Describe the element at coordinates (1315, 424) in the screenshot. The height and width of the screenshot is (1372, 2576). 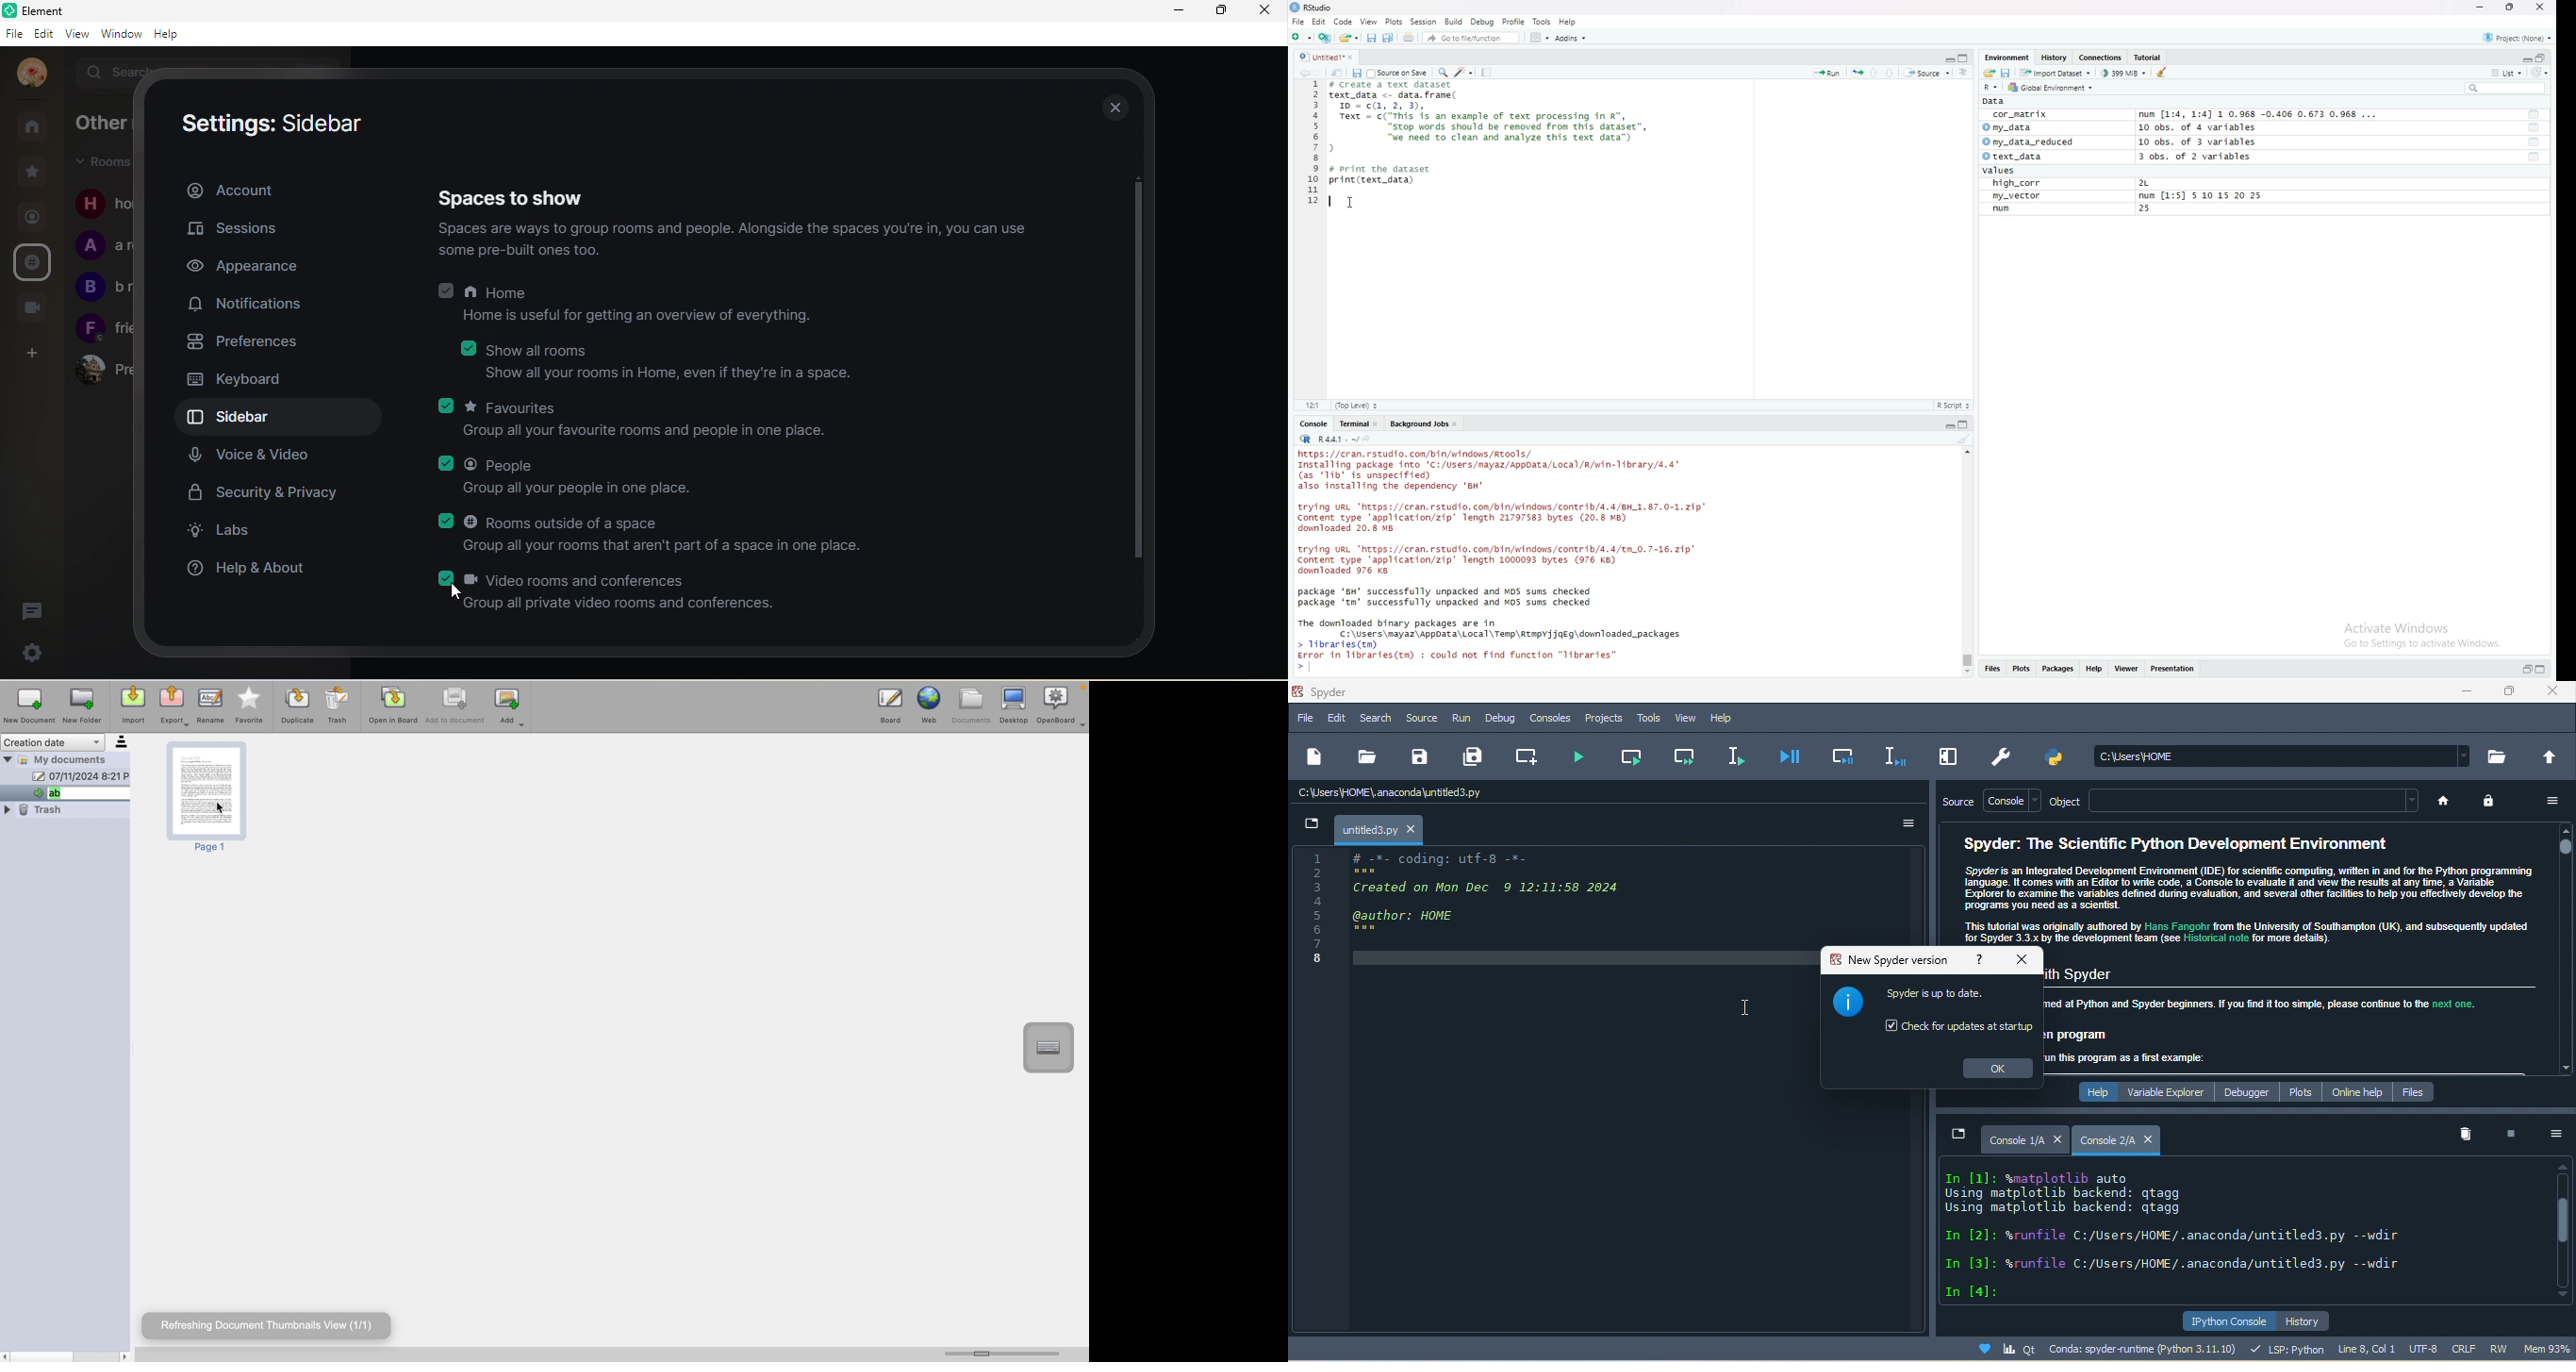
I see `console` at that location.